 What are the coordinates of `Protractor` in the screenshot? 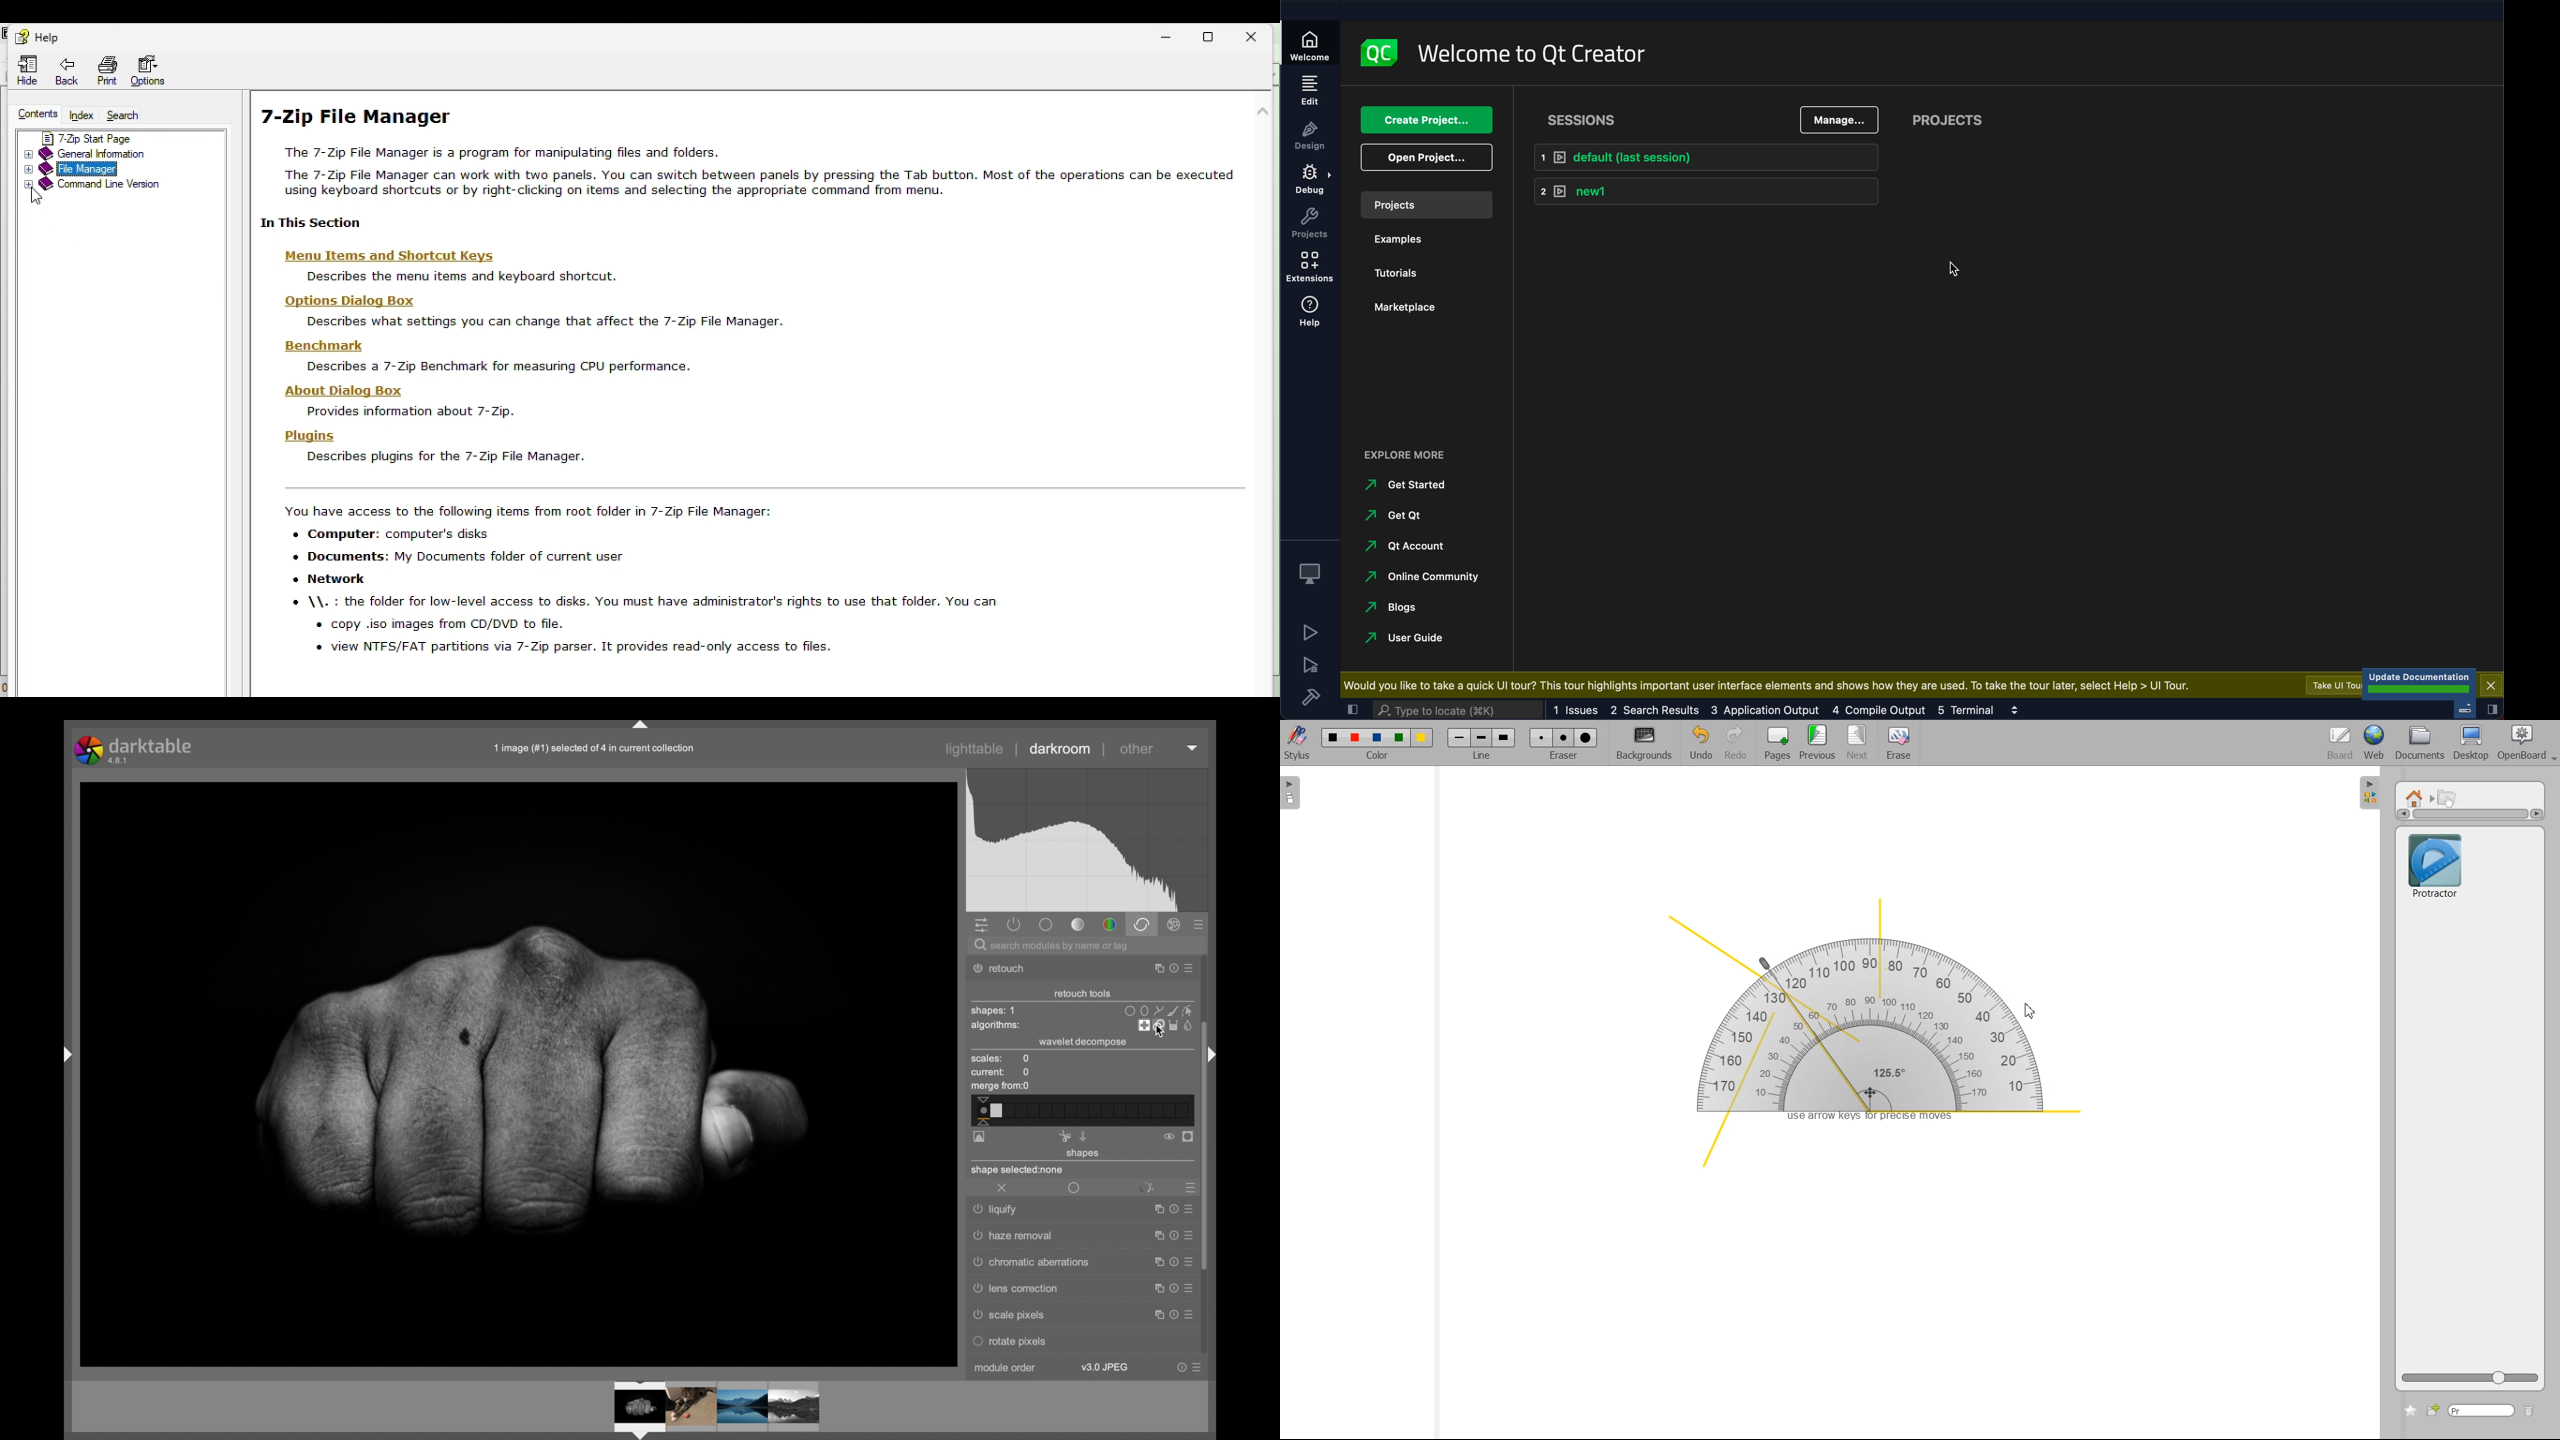 It's located at (1873, 1022).